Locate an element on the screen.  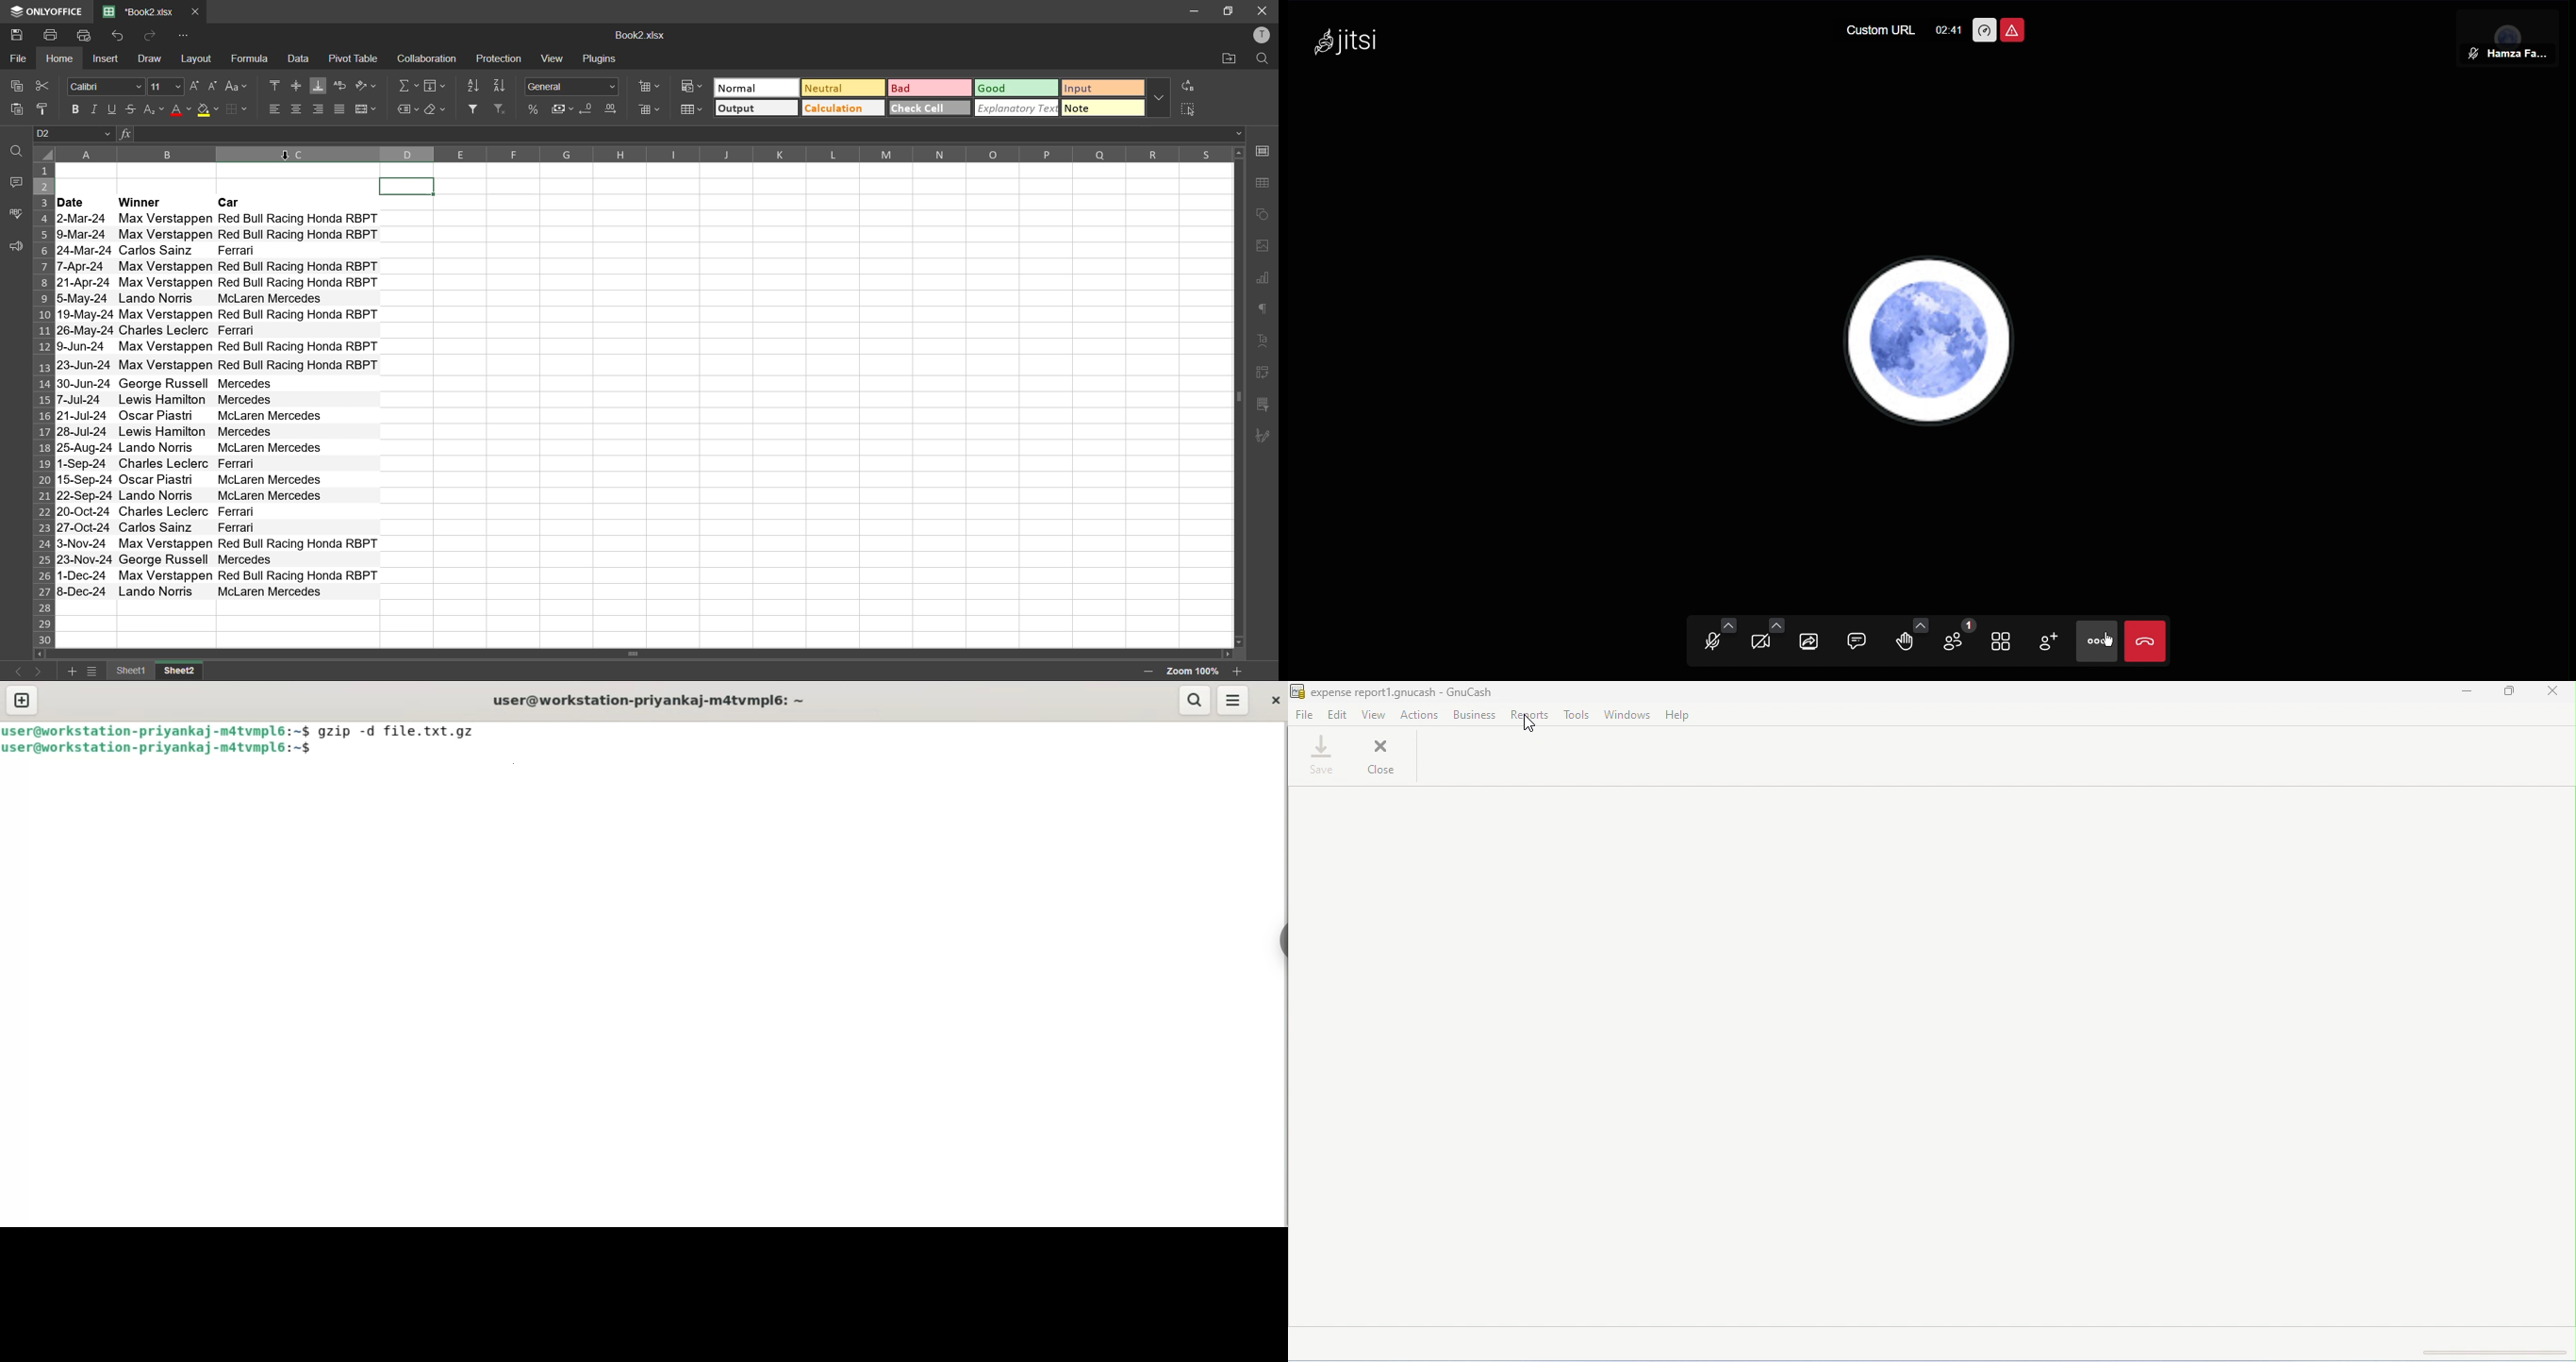
close is located at coordinates (1260, 10).